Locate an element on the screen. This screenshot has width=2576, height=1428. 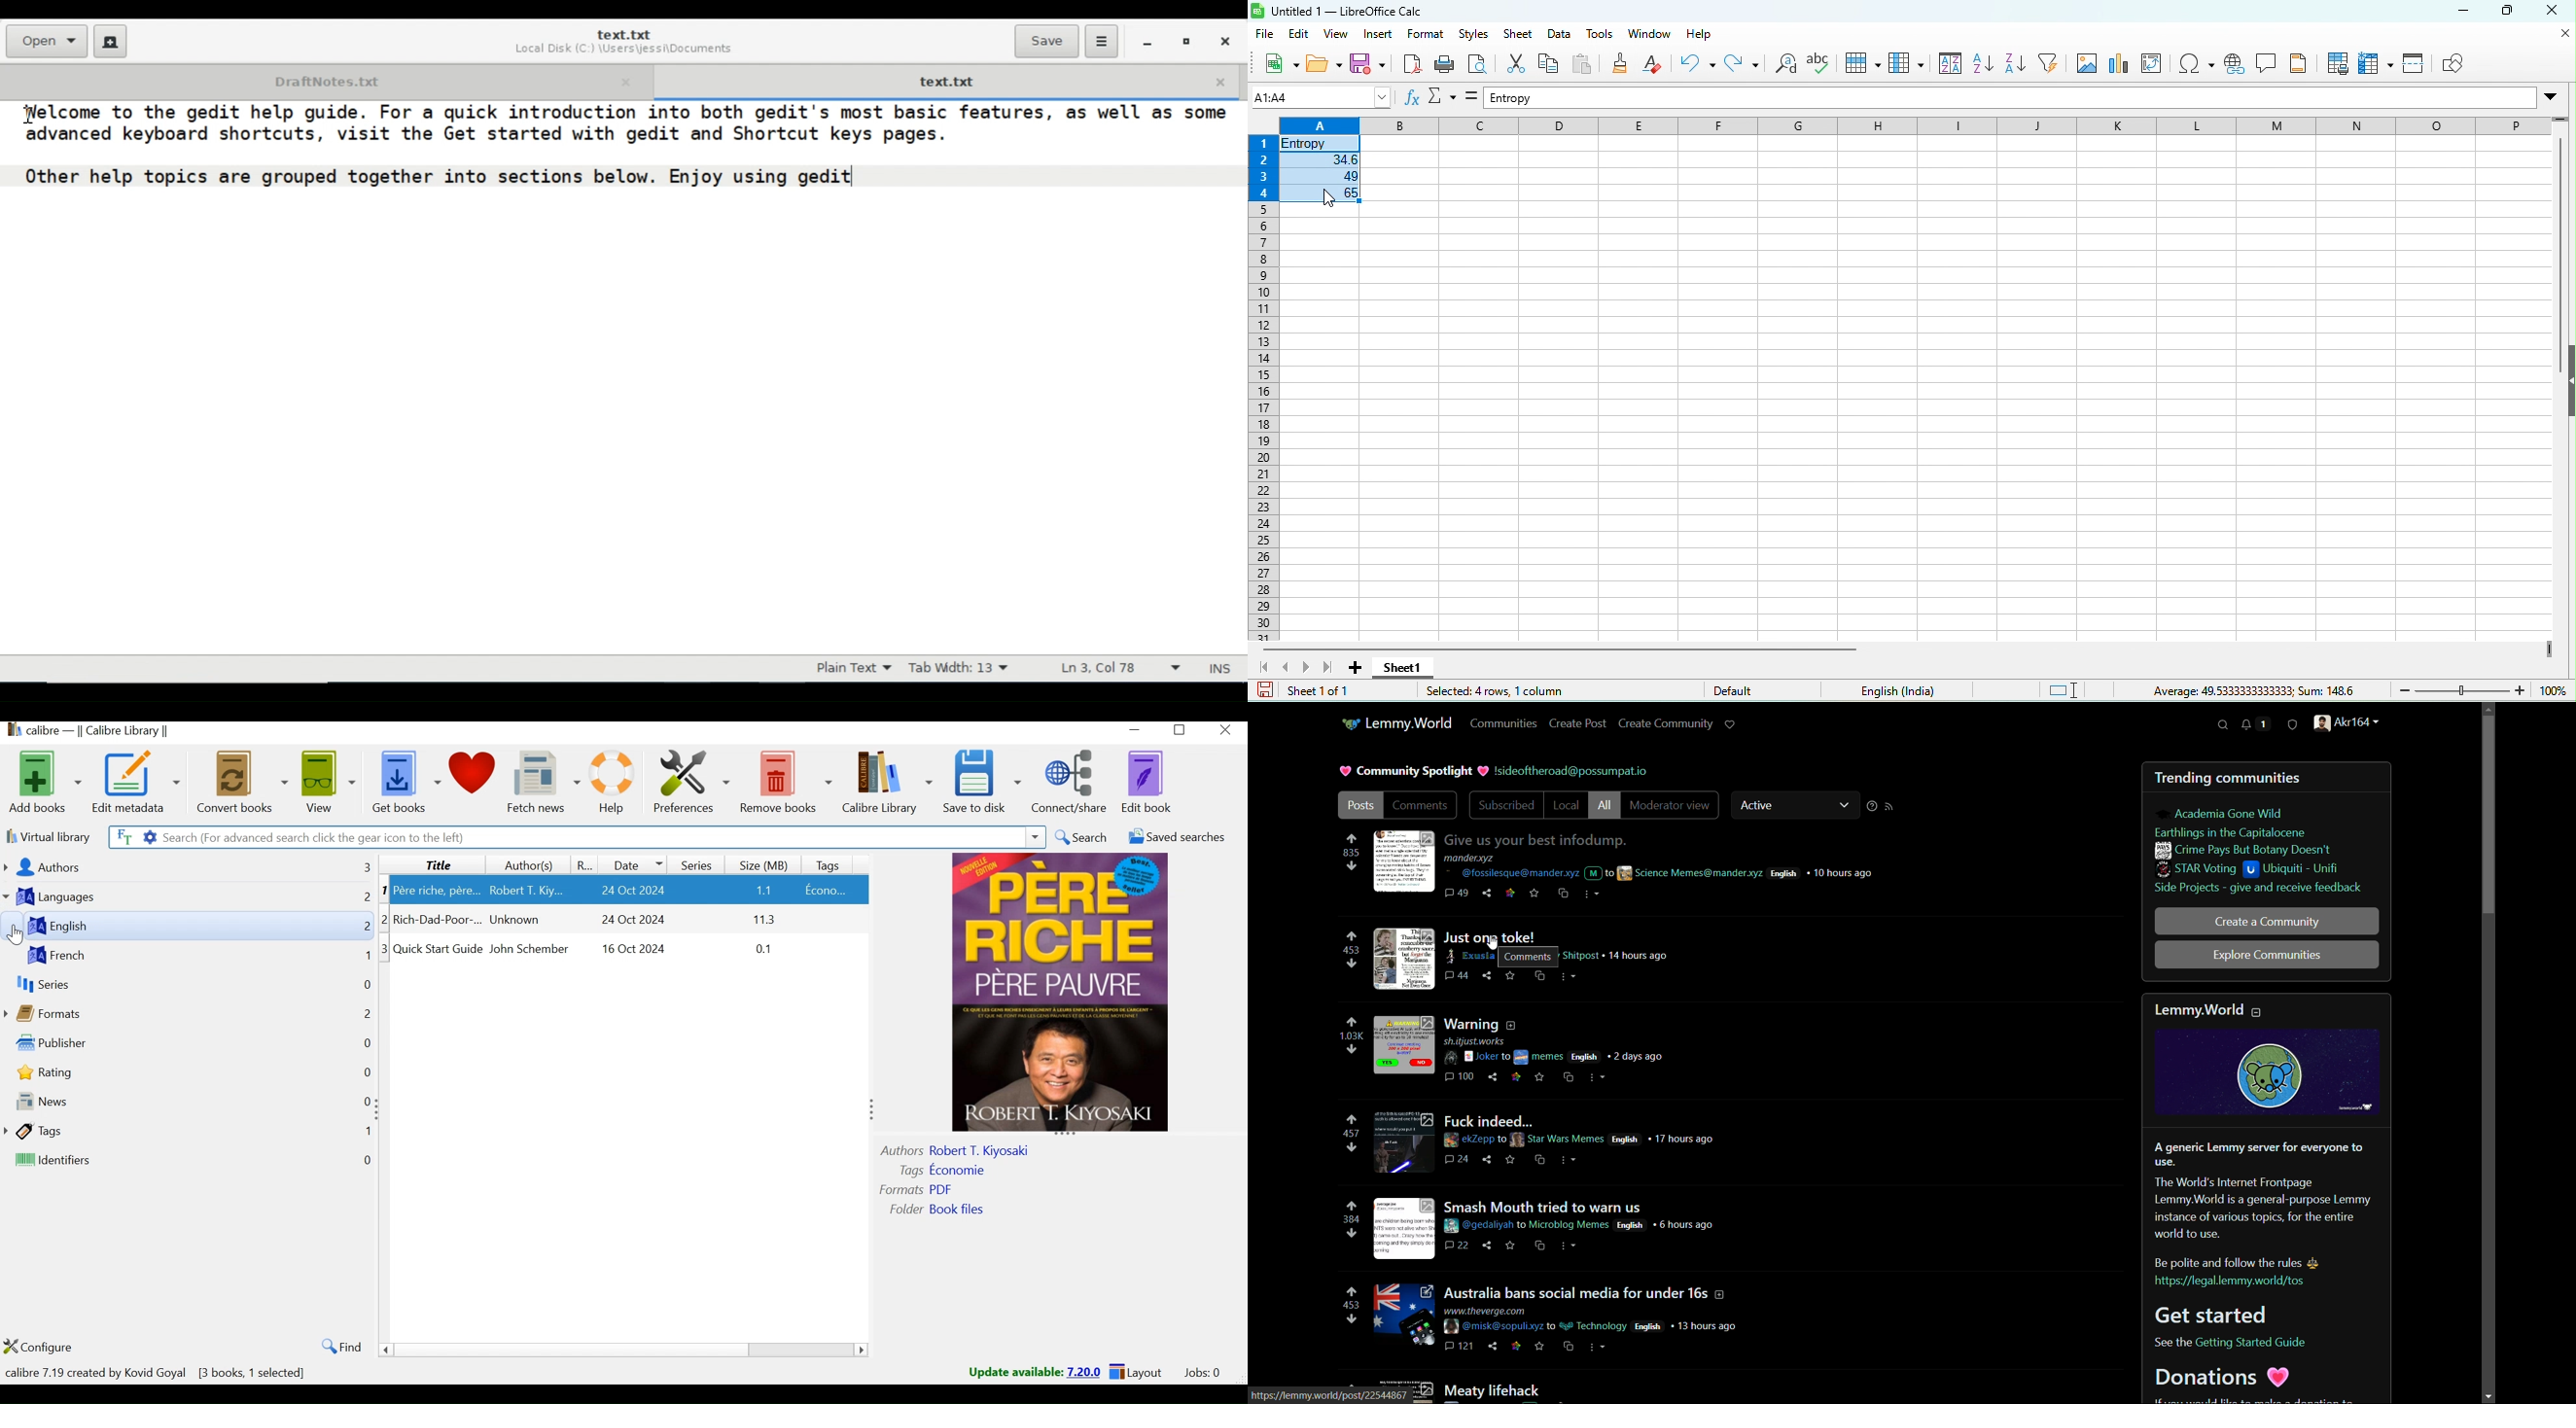
Give us your best infodump. is located at coordinates (1534, 839).